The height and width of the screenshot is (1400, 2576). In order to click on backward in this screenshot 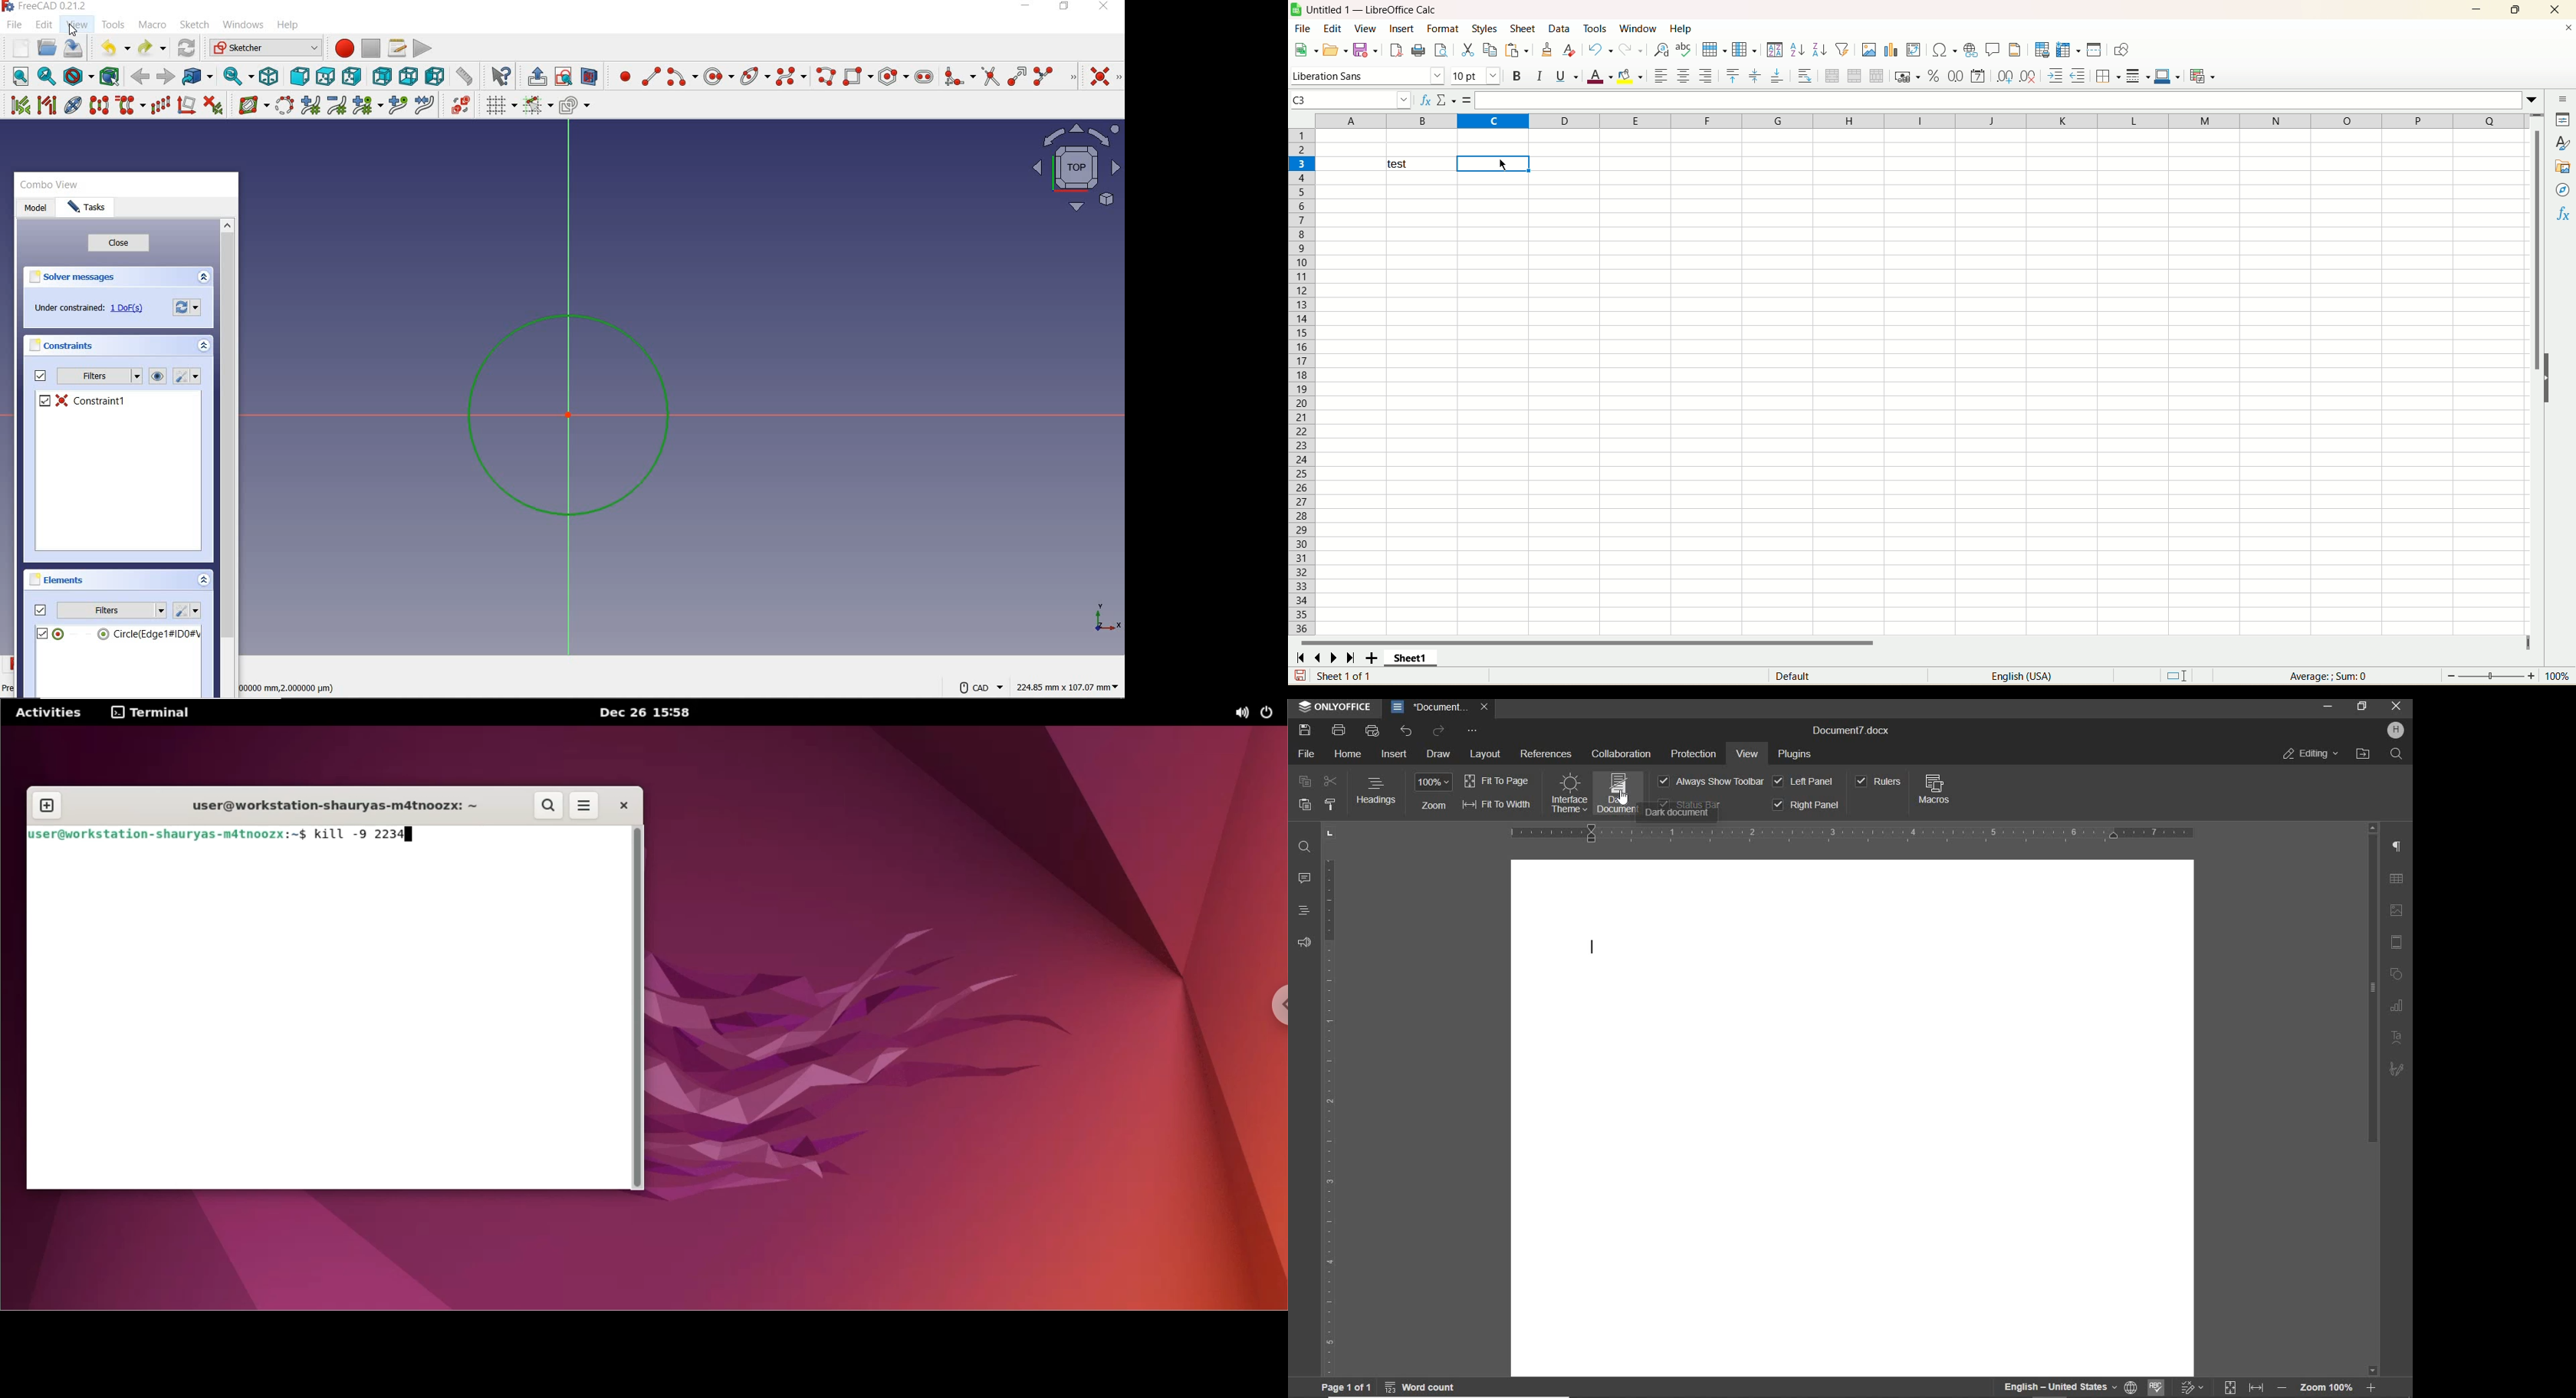, I will do `click(141, 77)`.